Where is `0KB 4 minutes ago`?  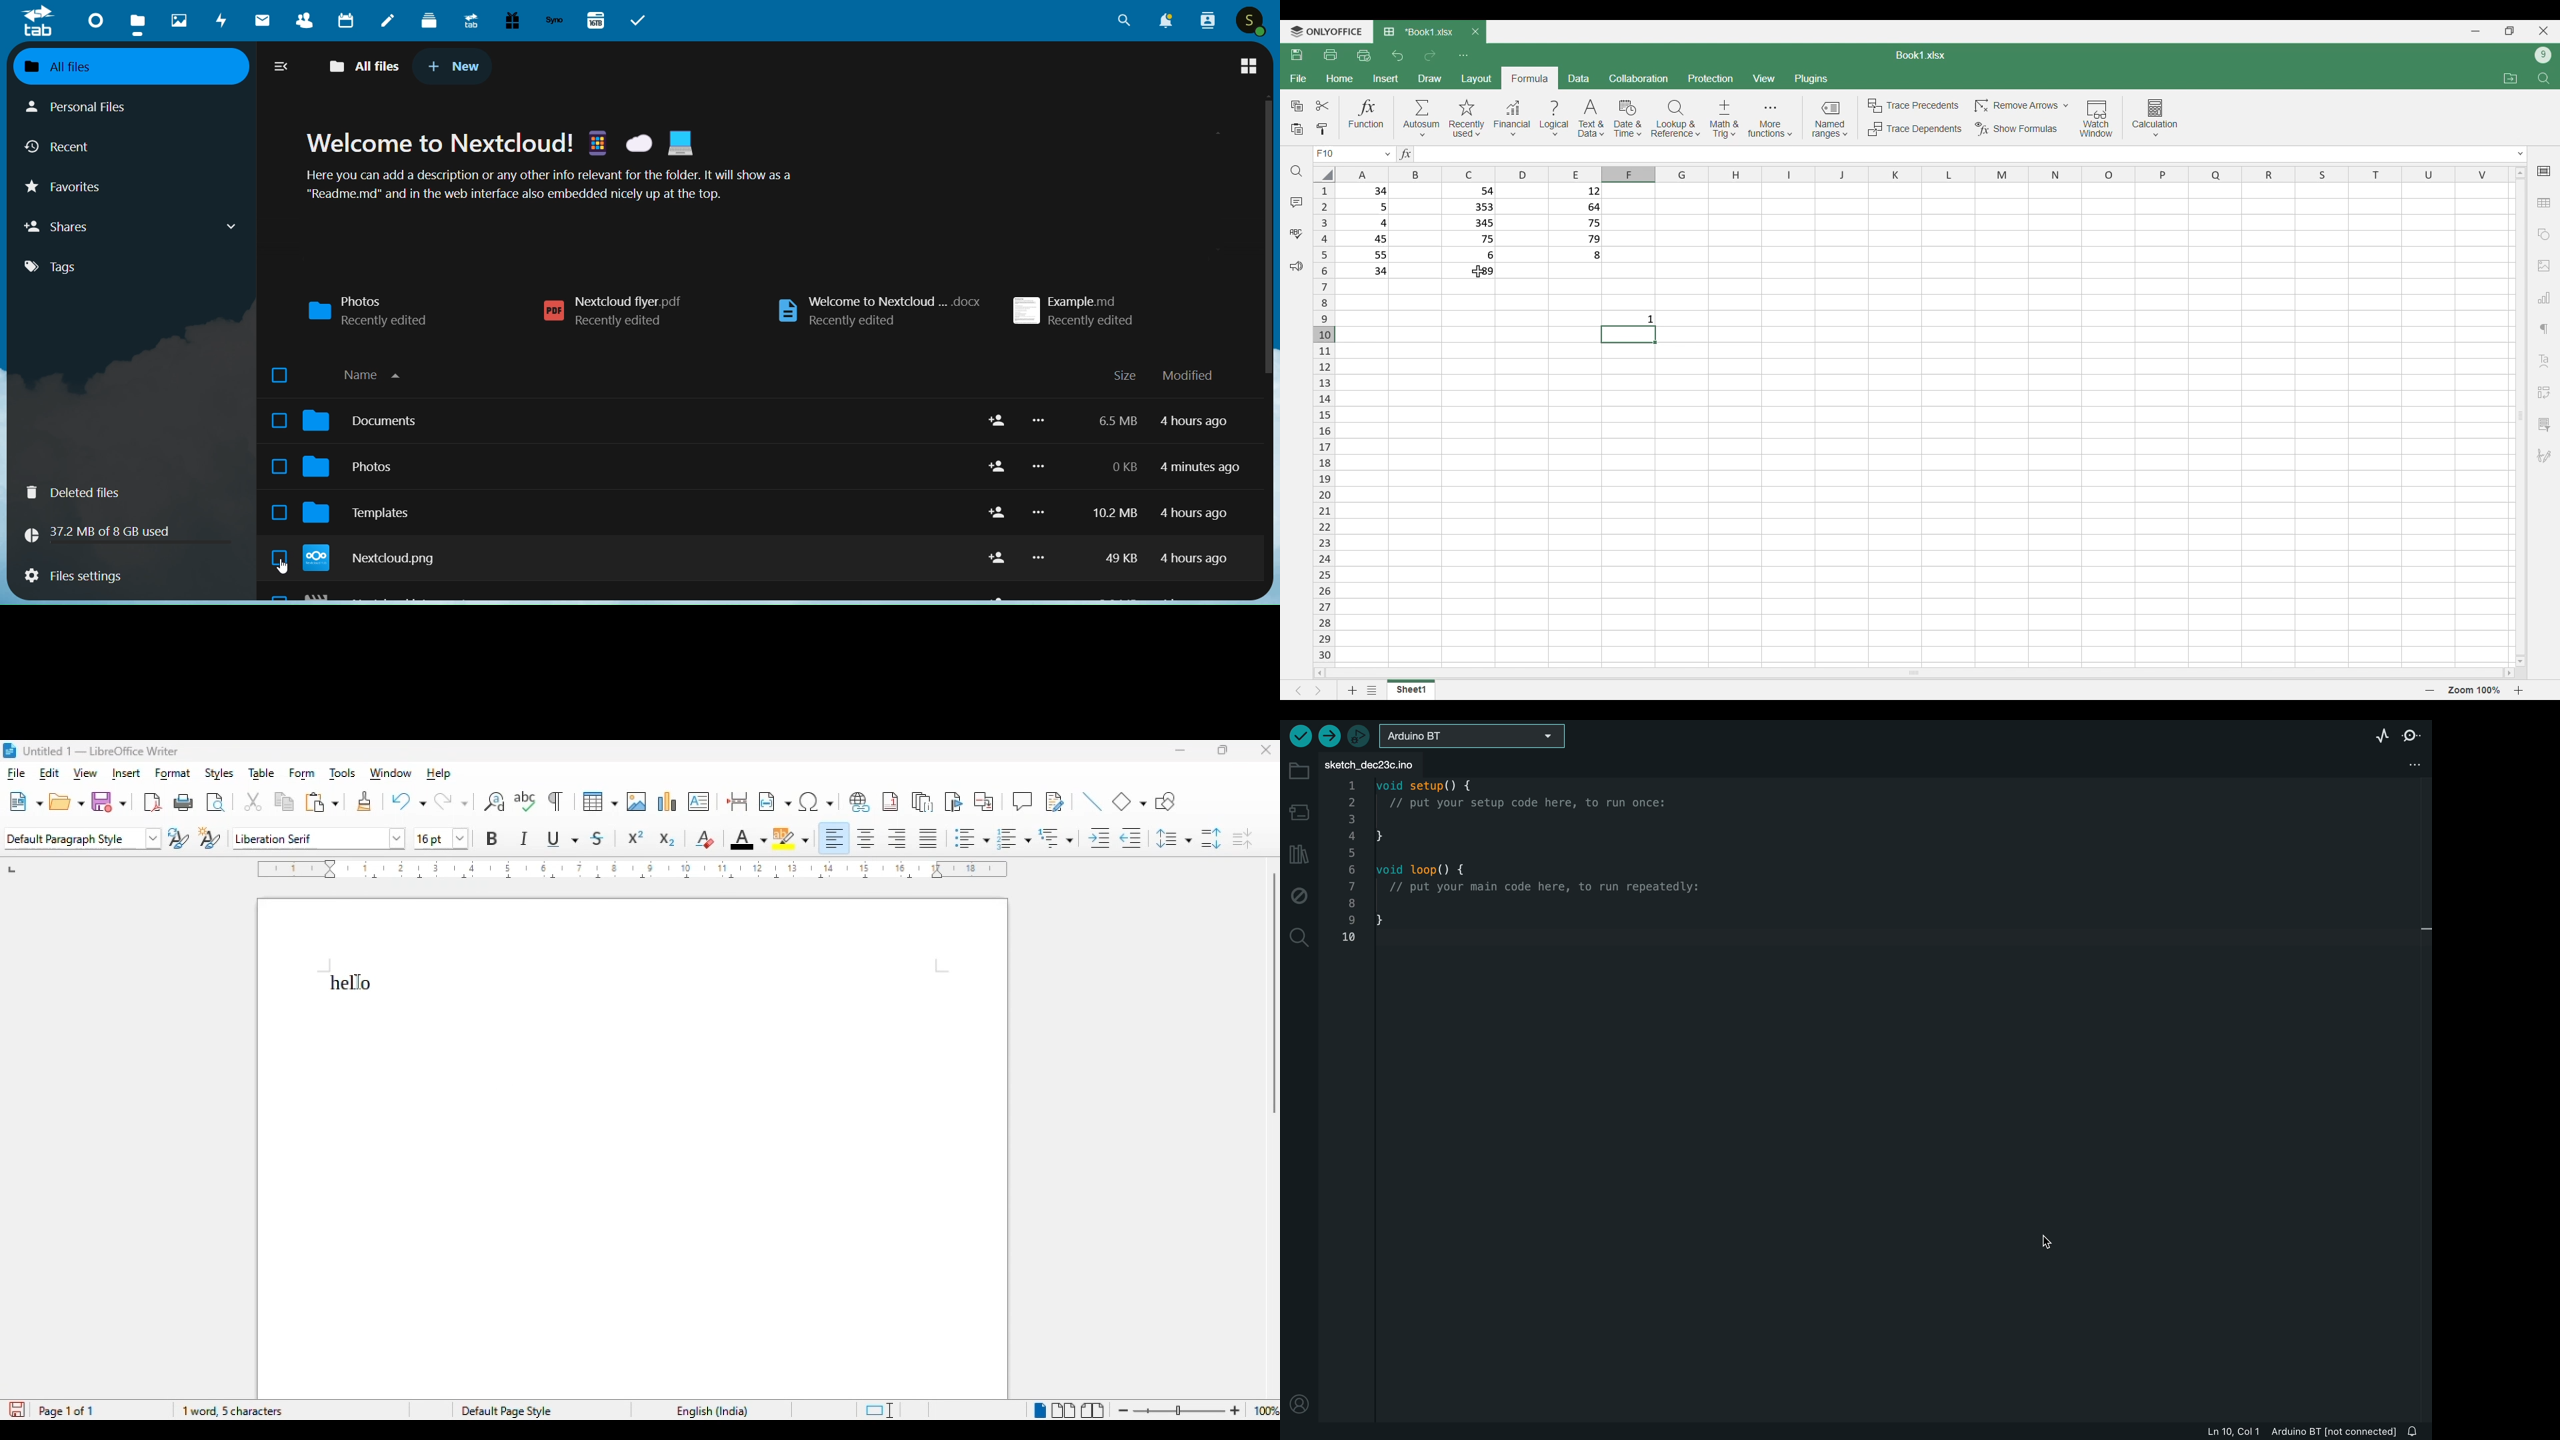
0KB 4 minutes ago is located at coordinates (1174, 467).